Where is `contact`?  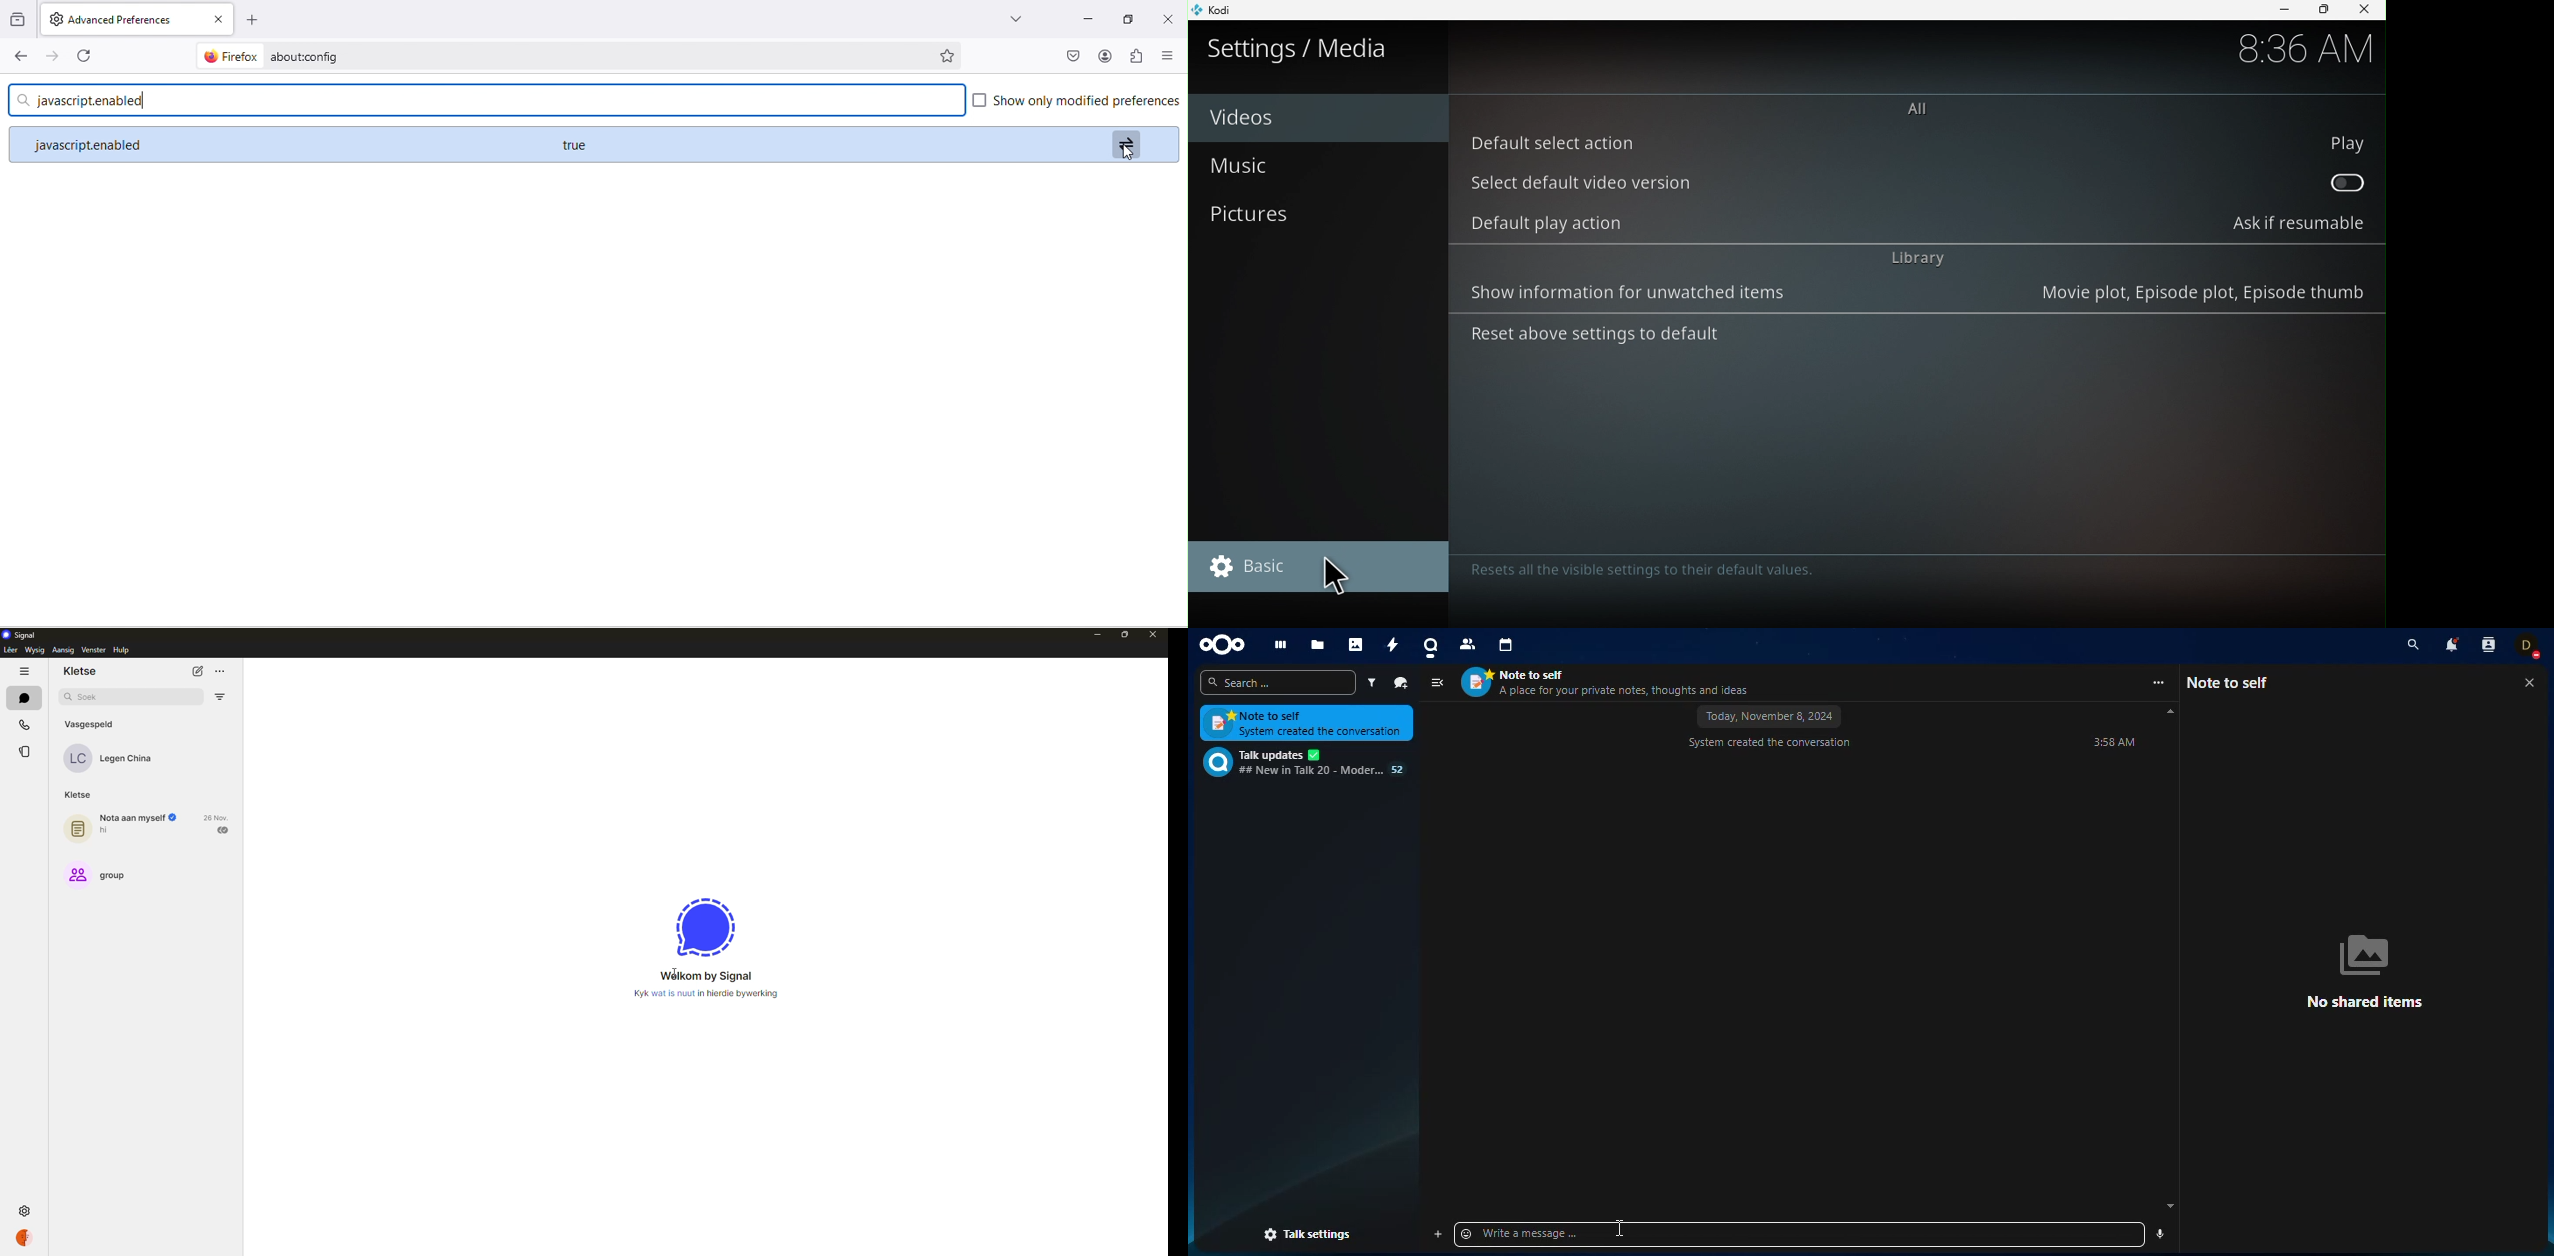 contact is located at coordinates (1467, 647).